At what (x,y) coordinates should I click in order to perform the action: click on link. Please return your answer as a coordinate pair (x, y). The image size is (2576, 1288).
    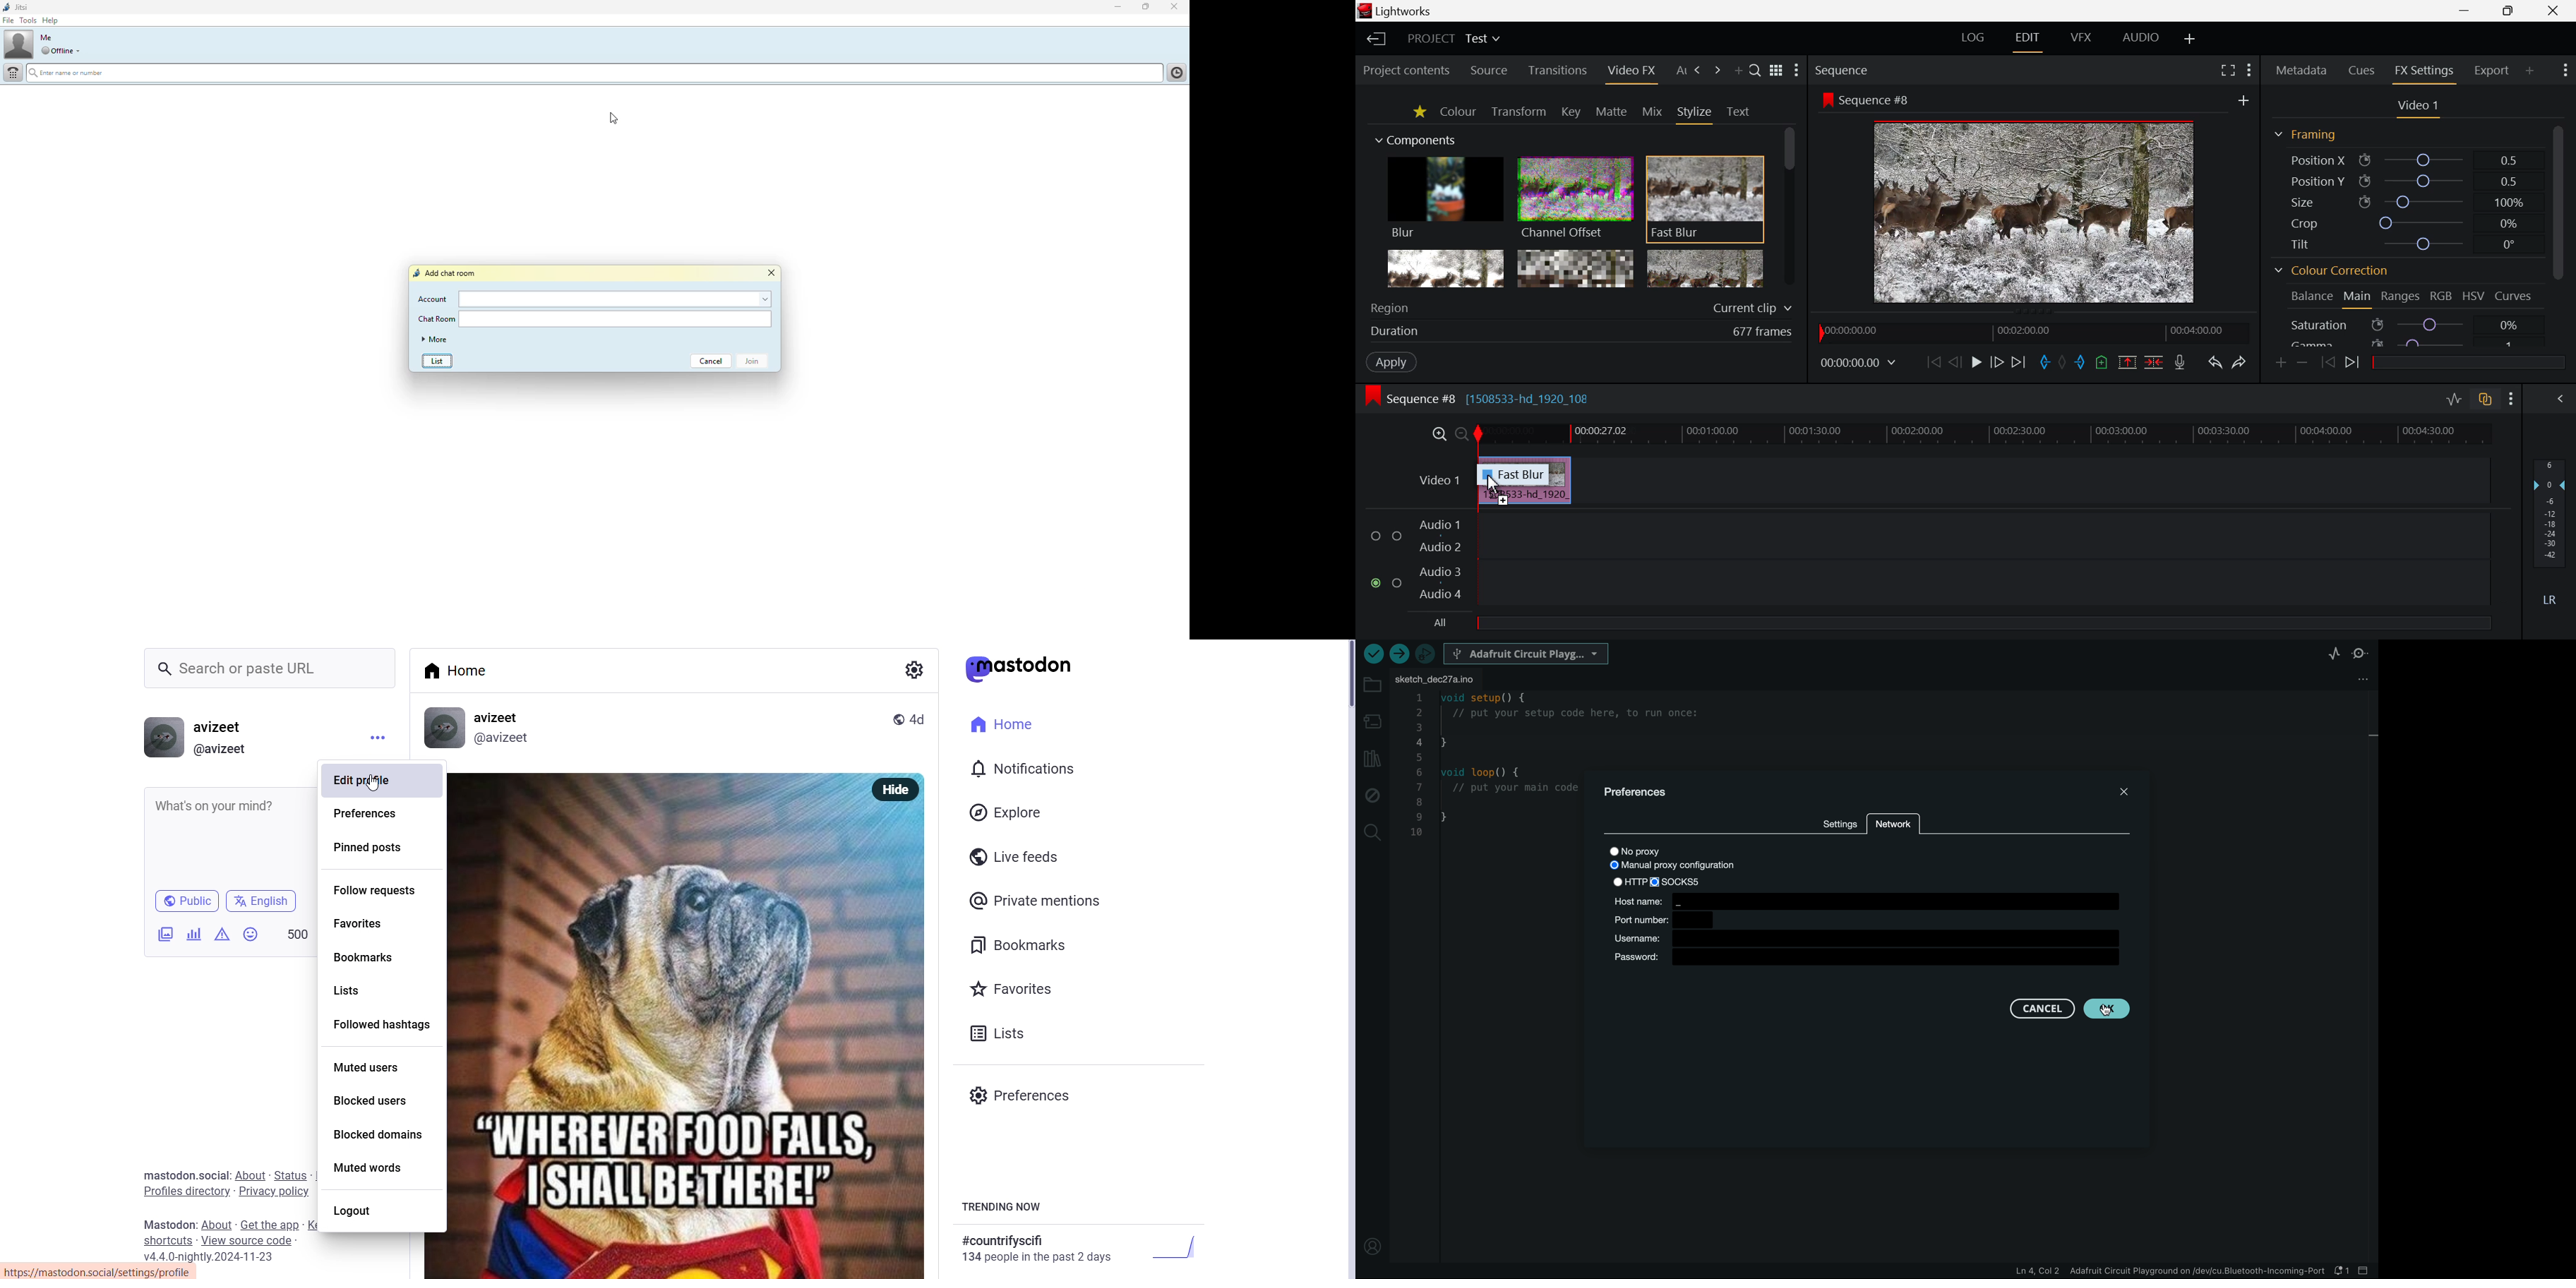
    Looking at the image, I should click on (100, 1273).